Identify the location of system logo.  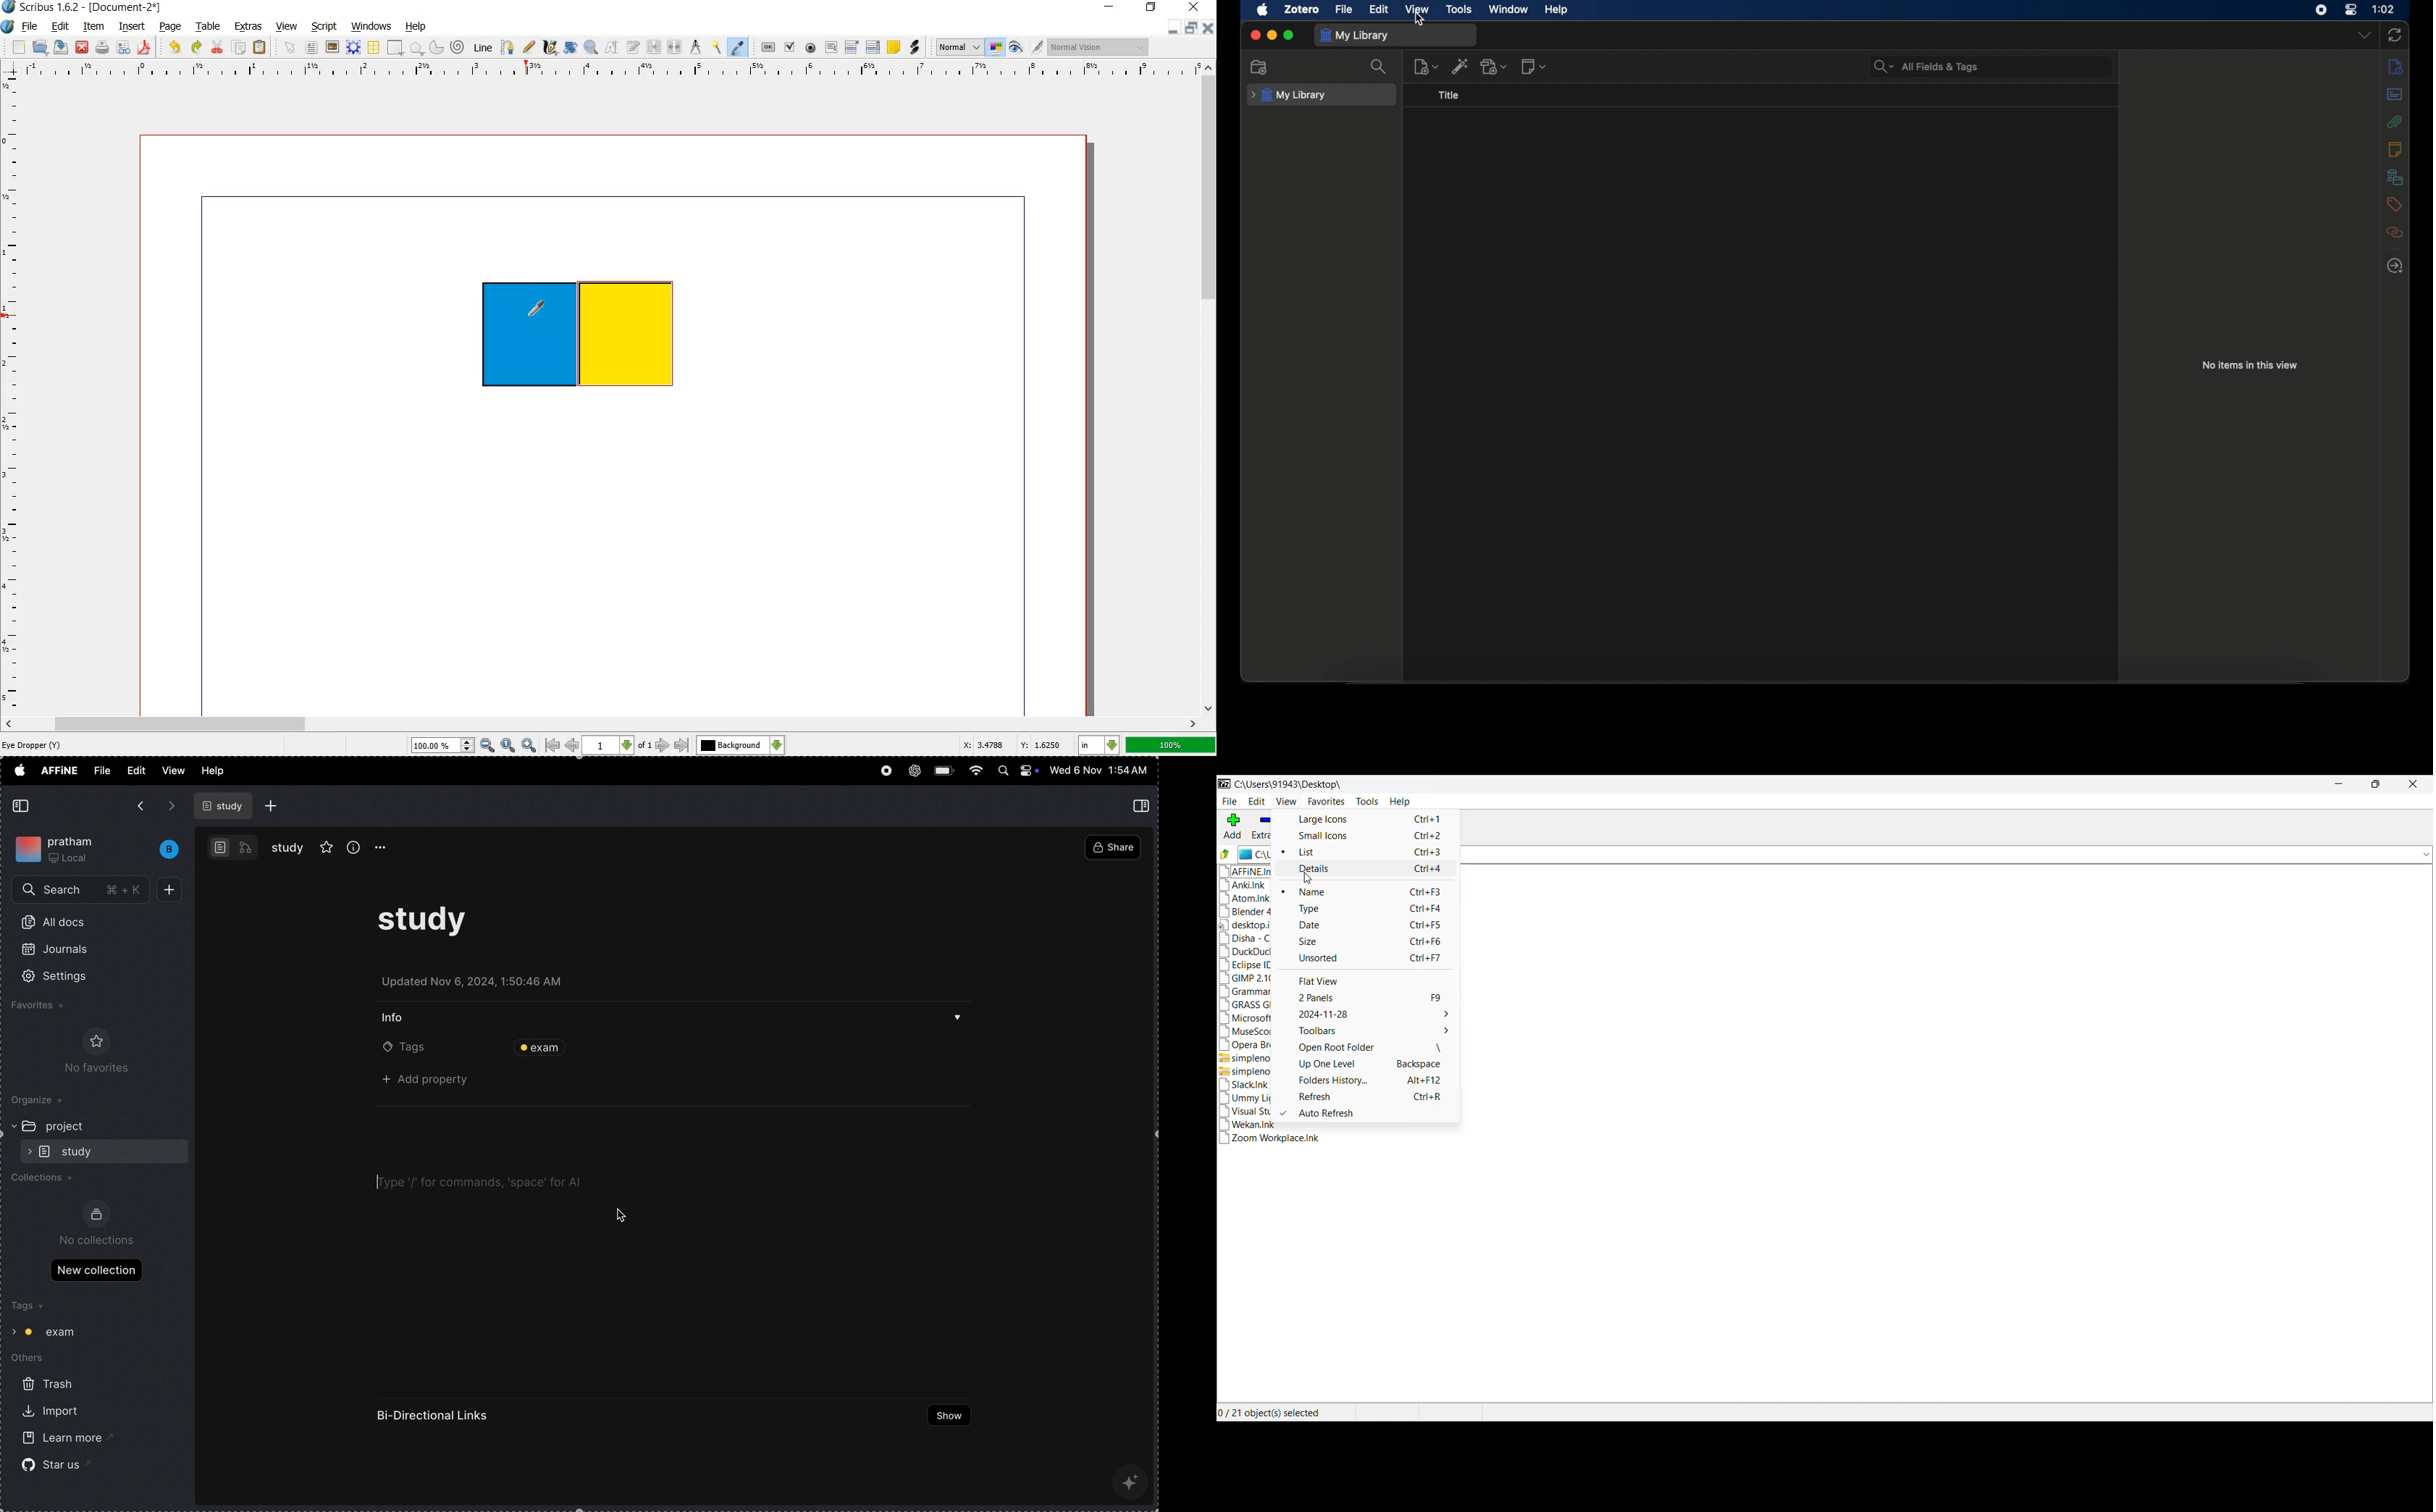
(9, 27).